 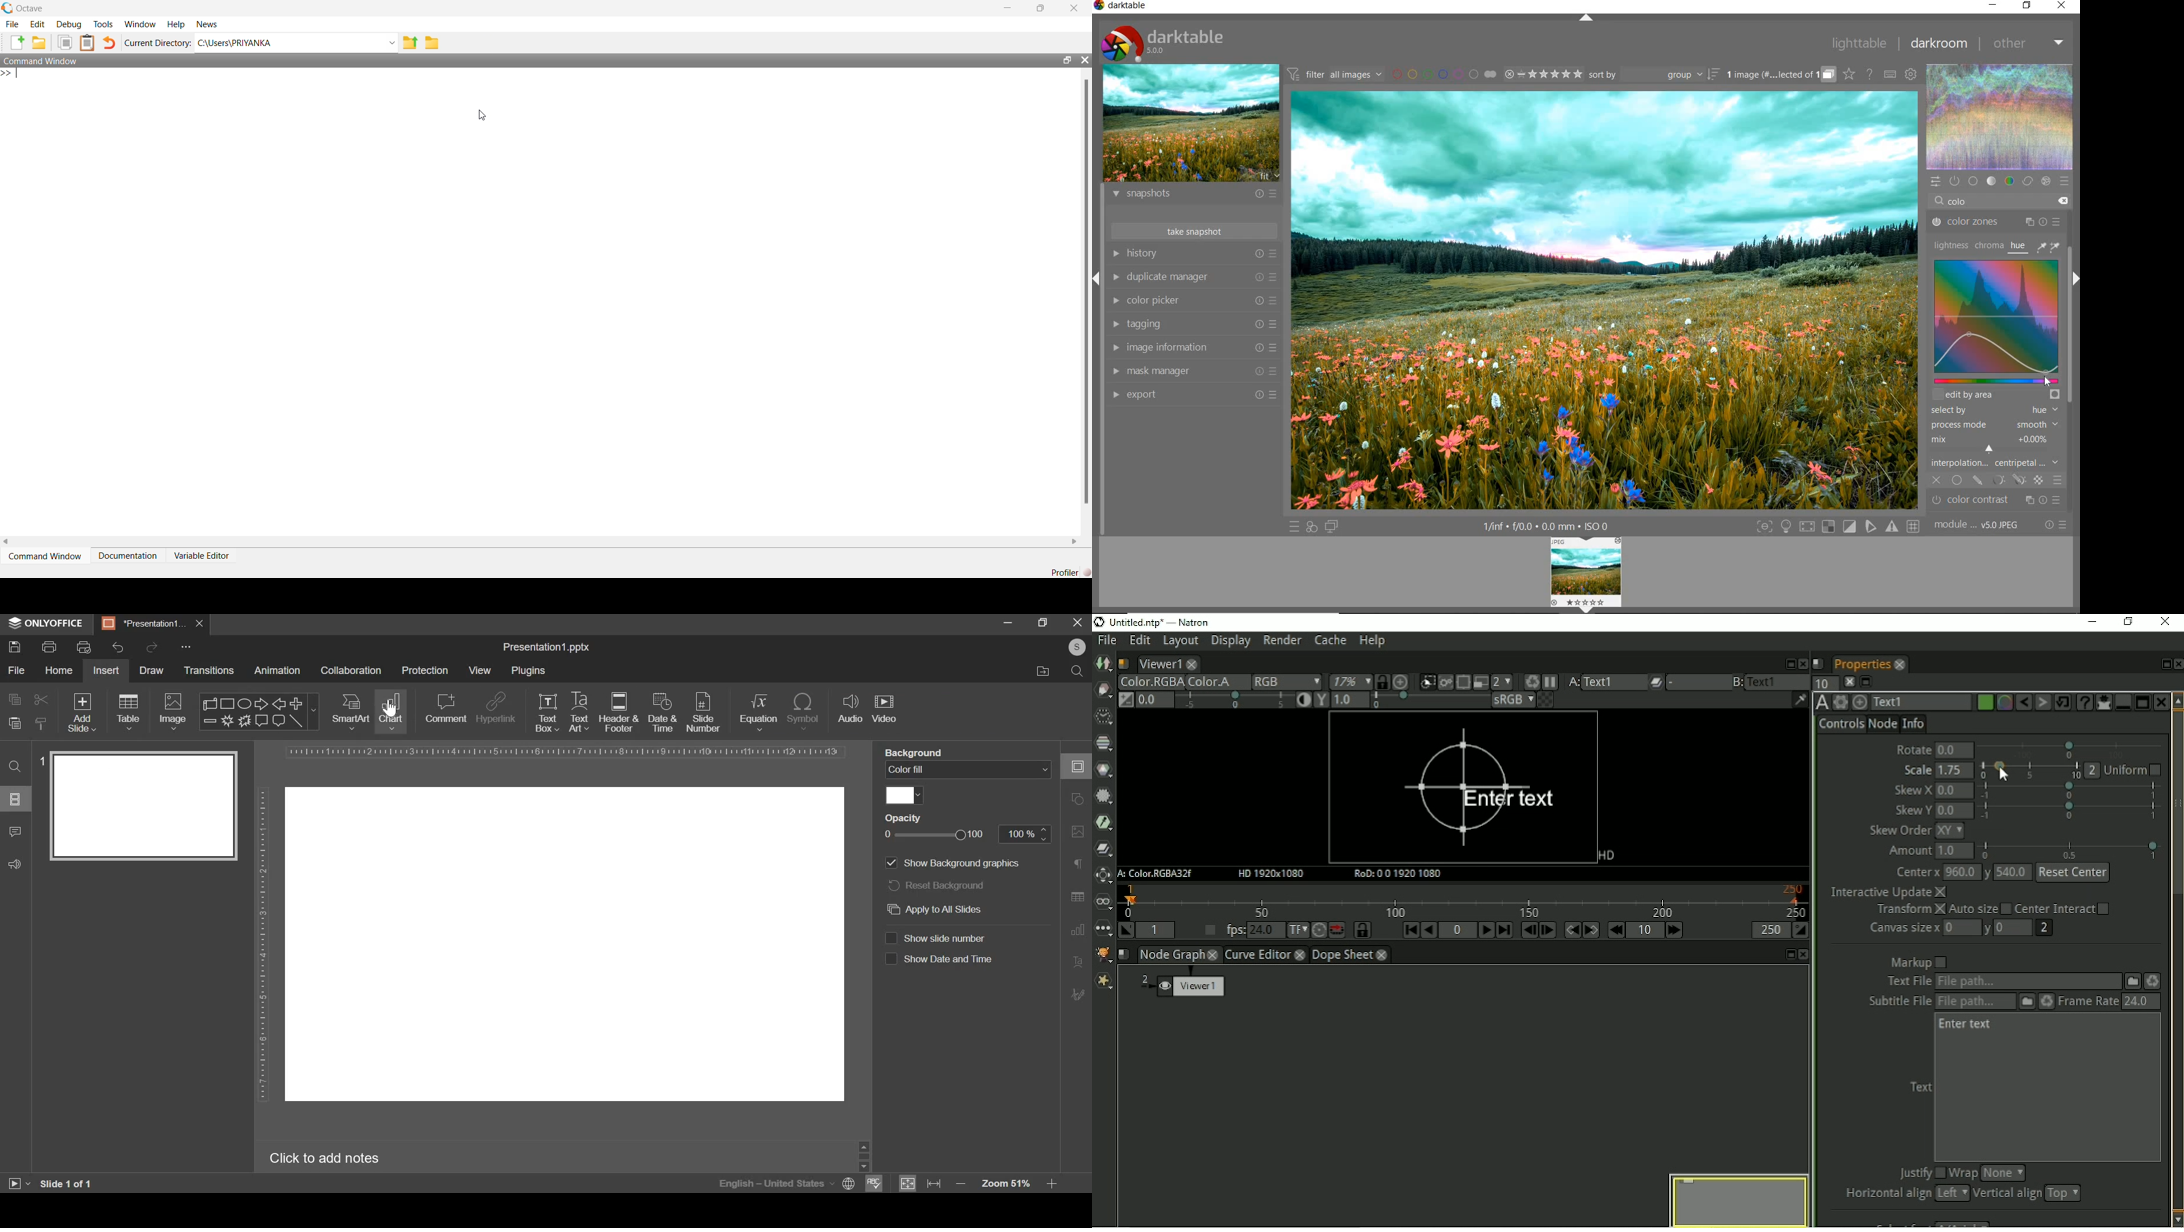 I want to click on blending options, so click(x=2057, y=479).